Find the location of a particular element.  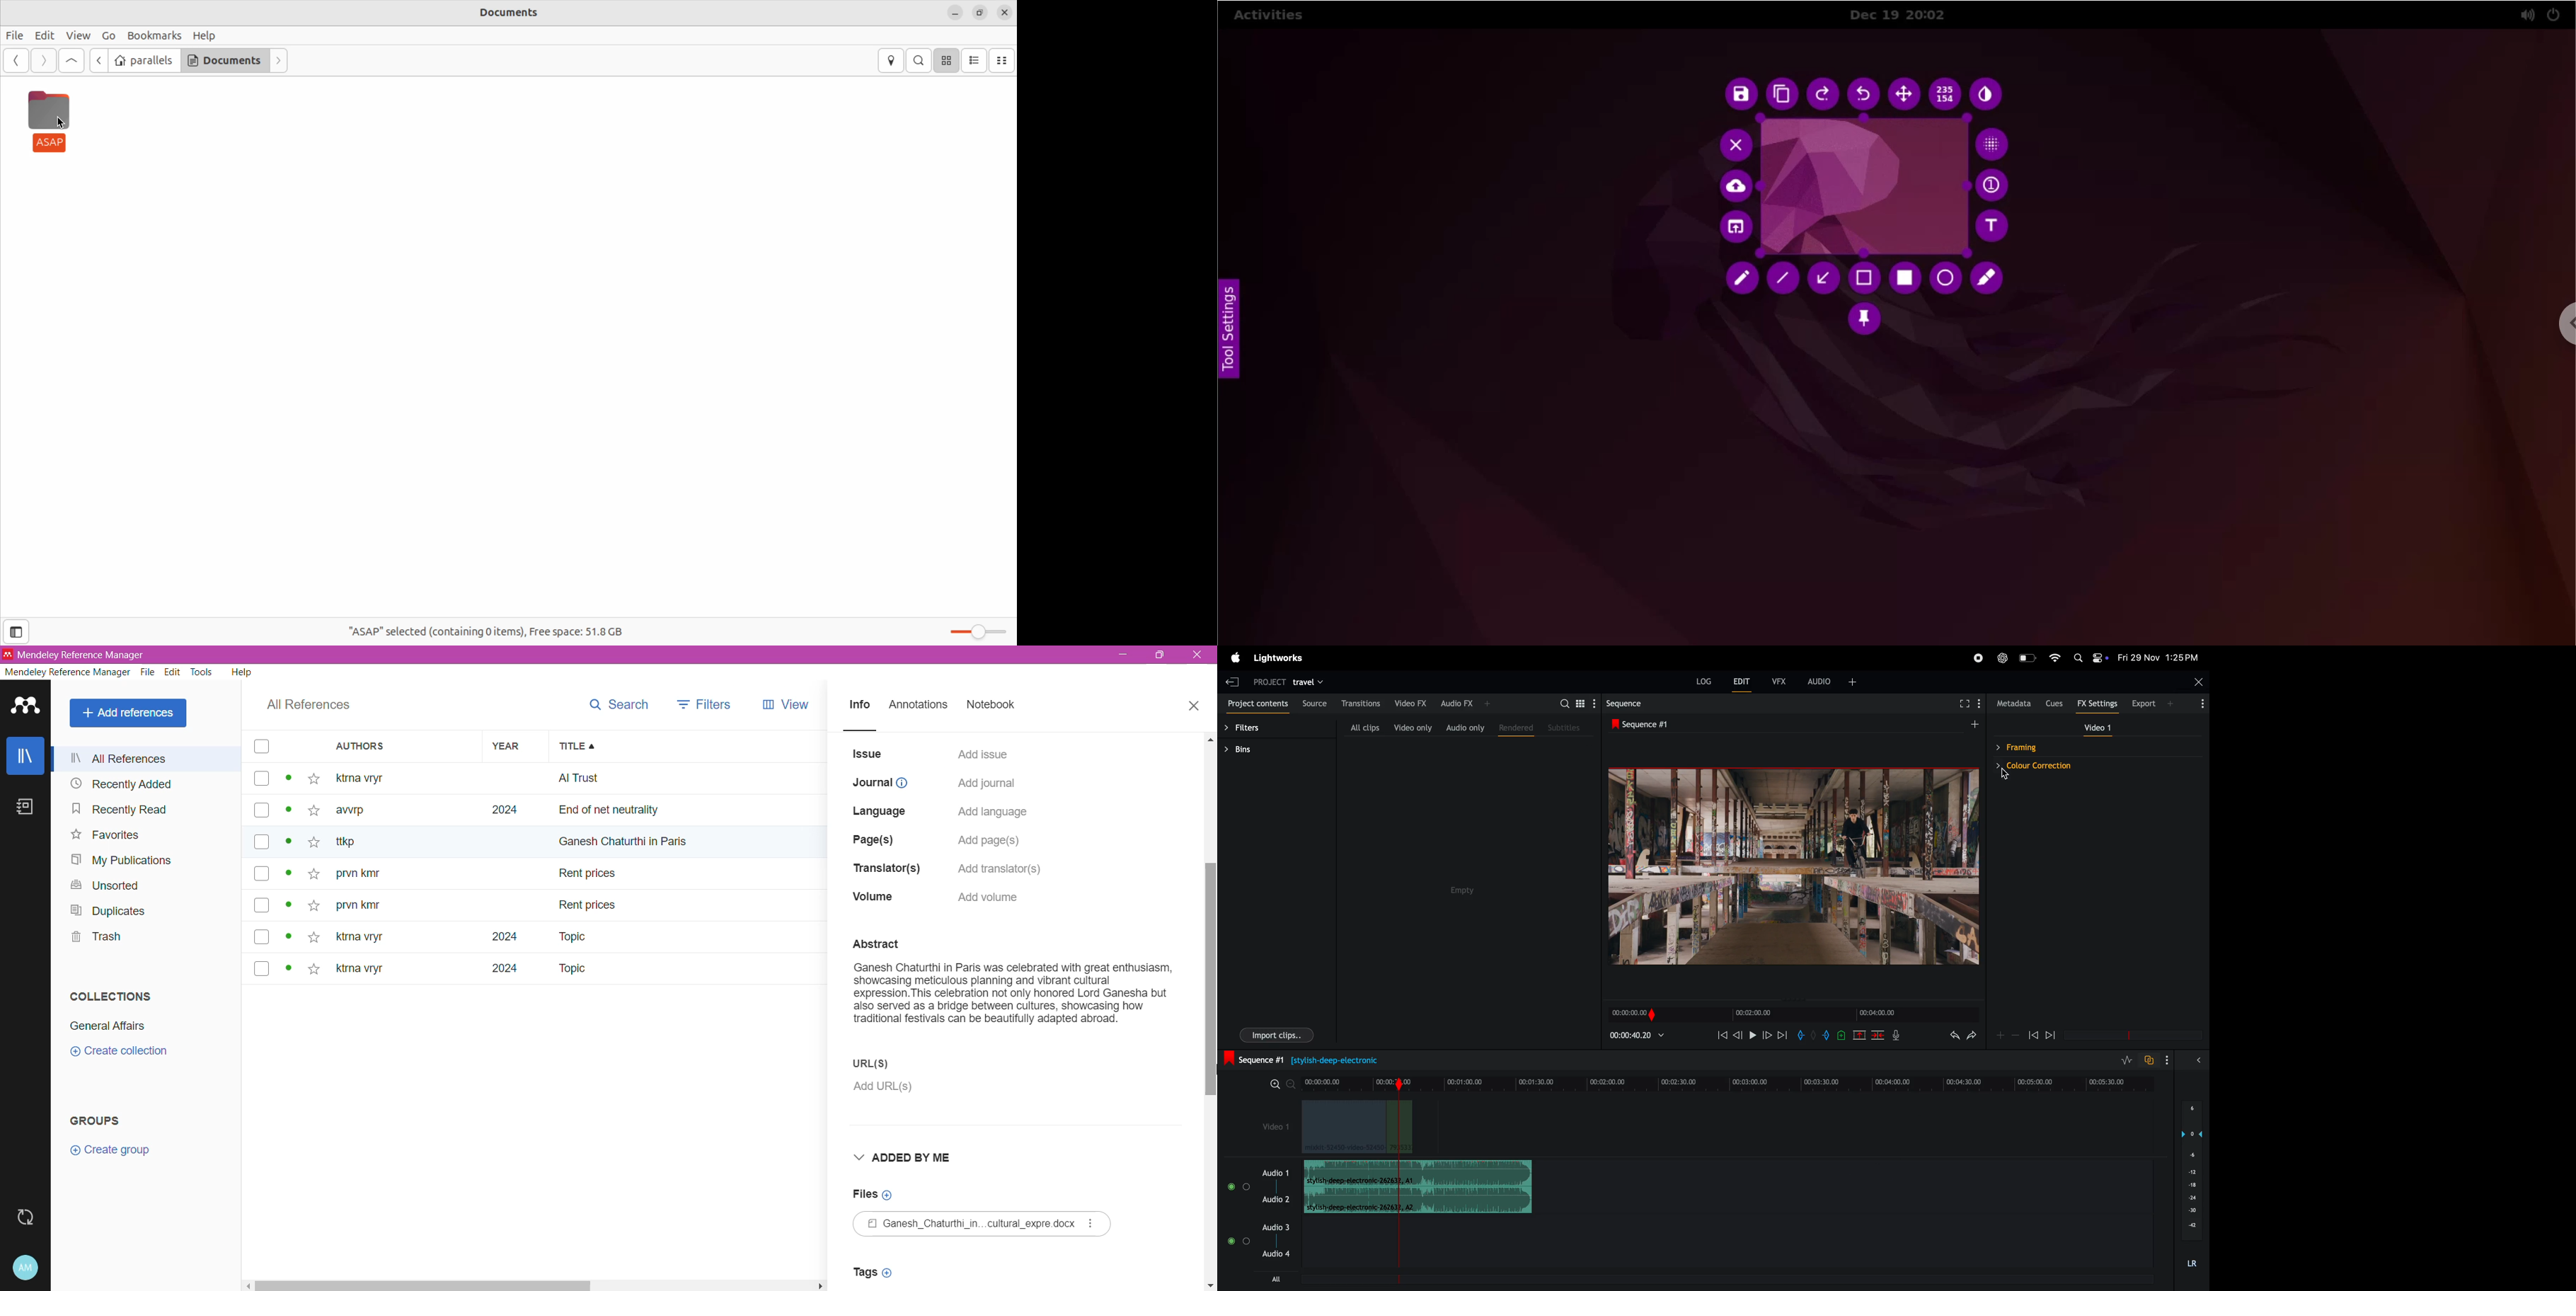

undo is located at coordinates (1952, 1036).